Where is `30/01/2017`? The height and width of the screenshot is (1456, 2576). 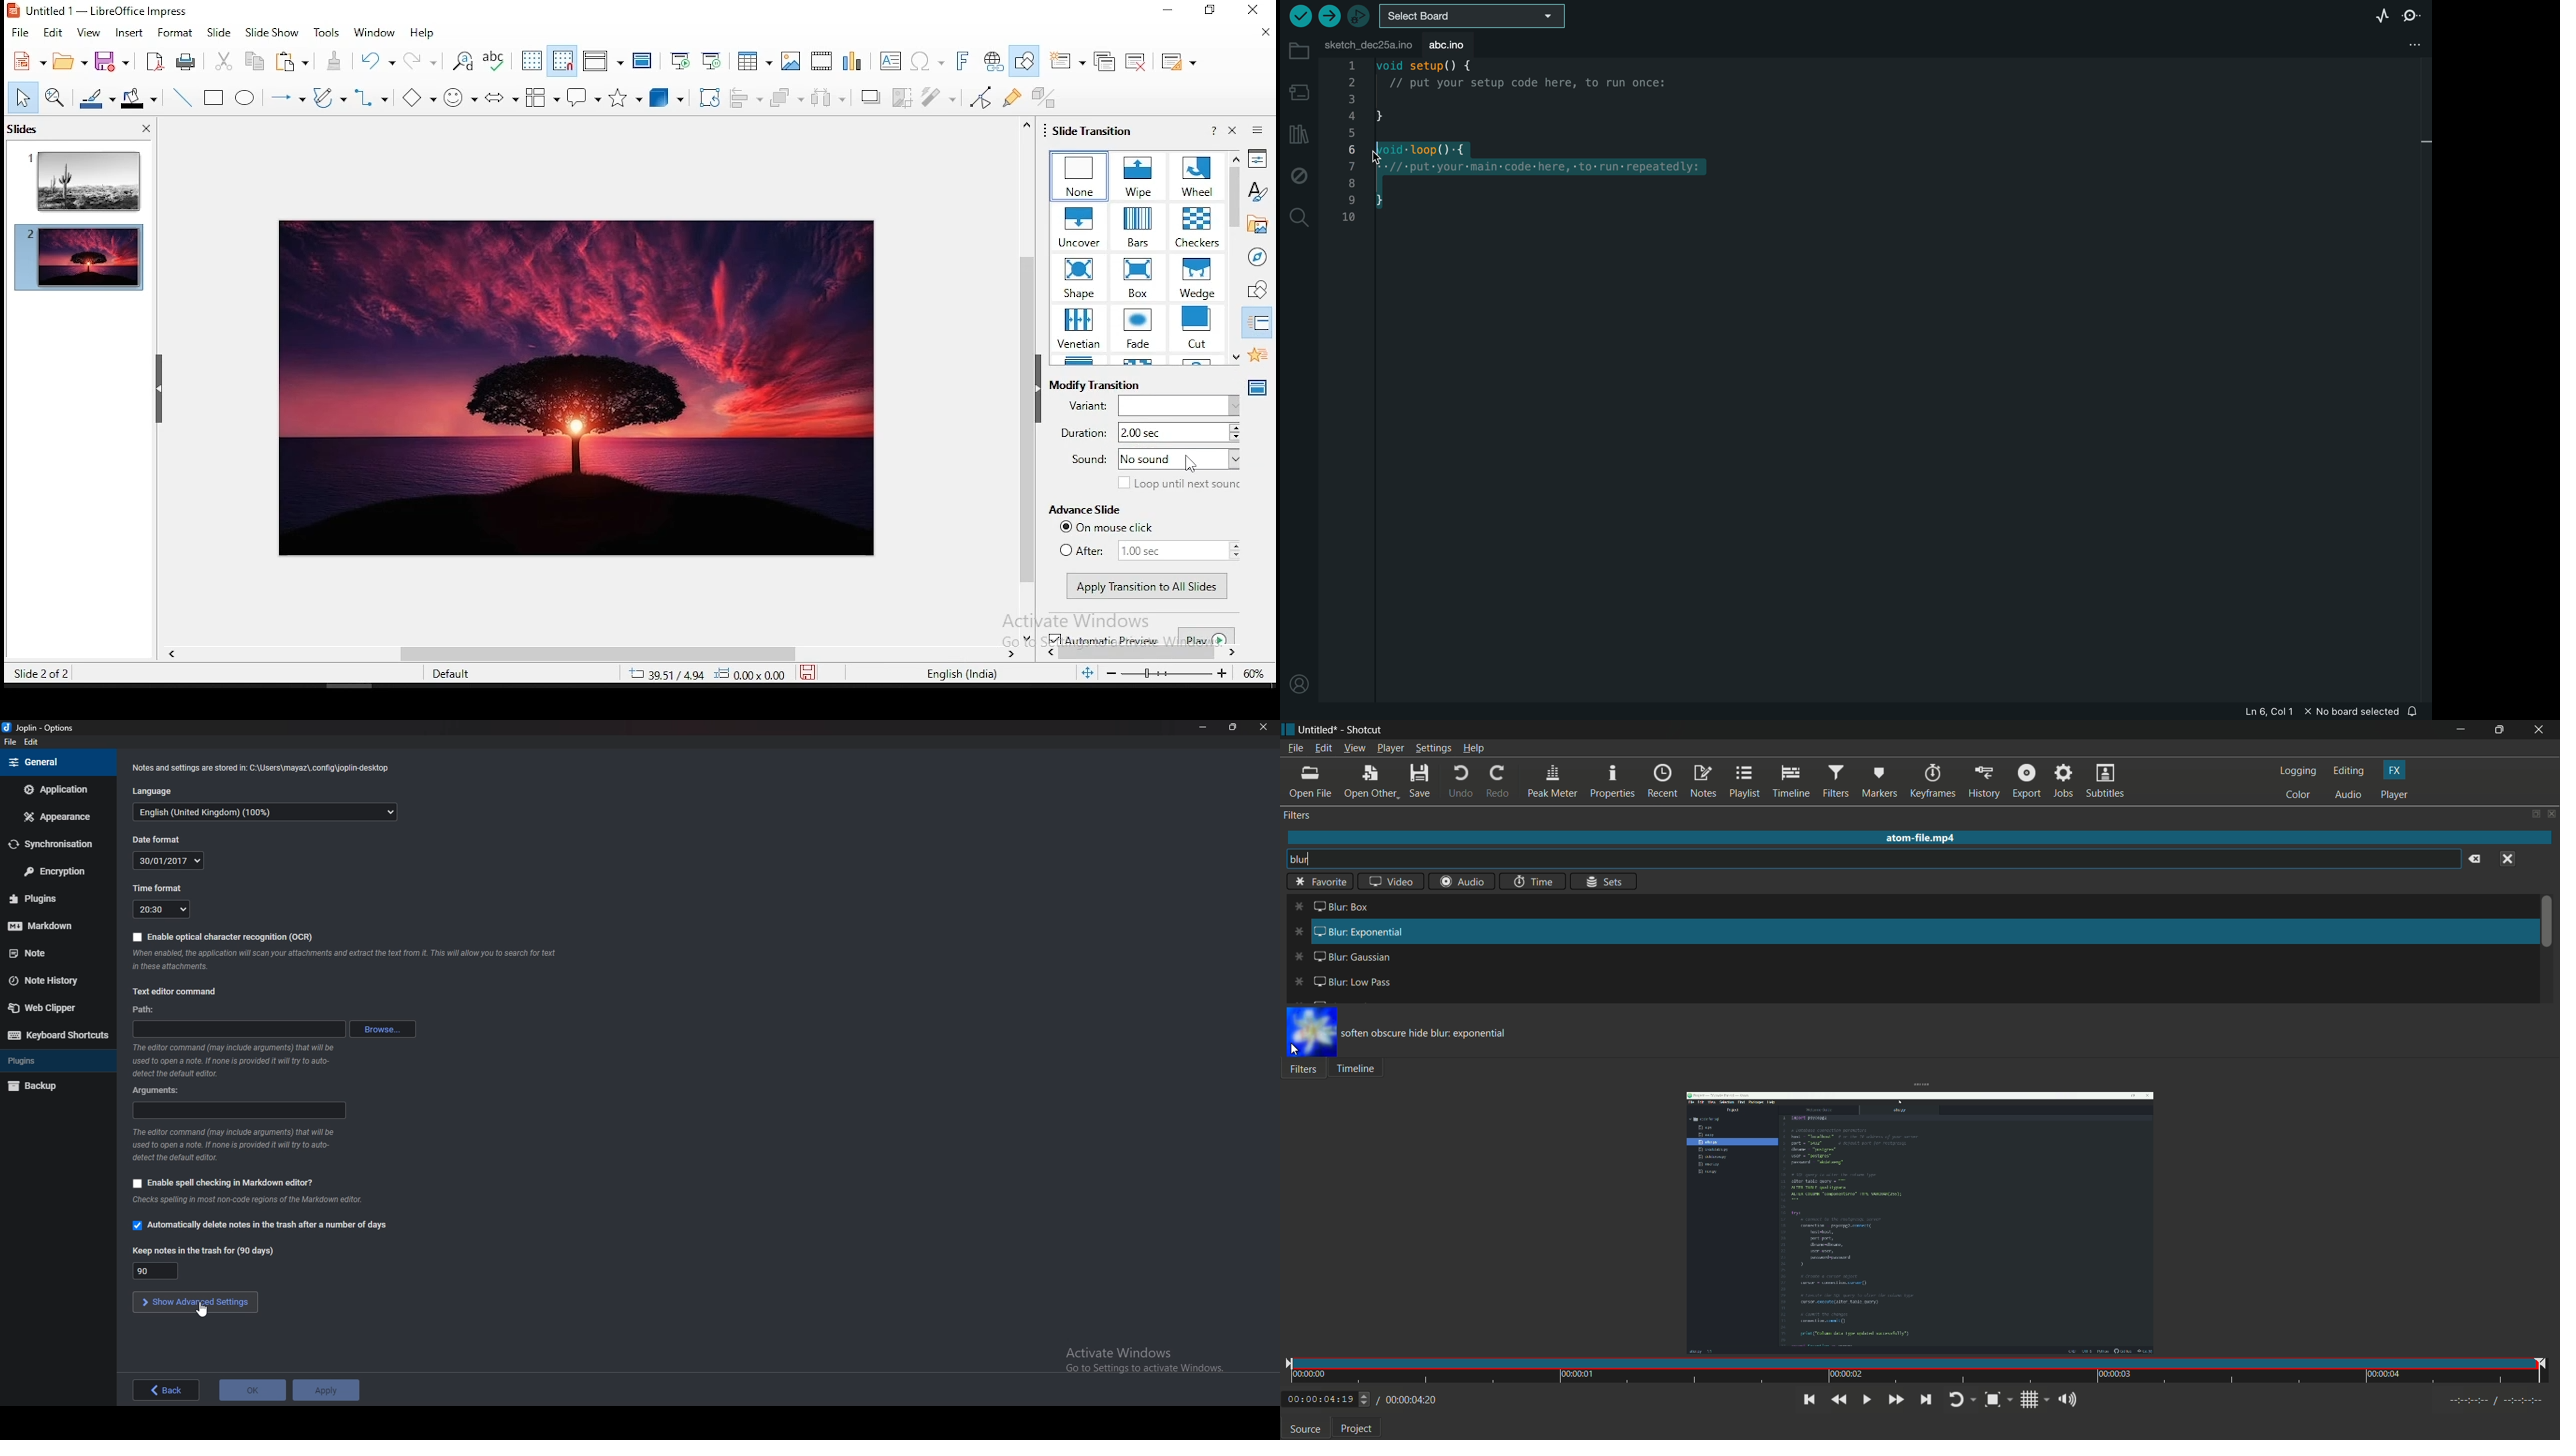
30/01/2017 is located at coordinates (169, 861).